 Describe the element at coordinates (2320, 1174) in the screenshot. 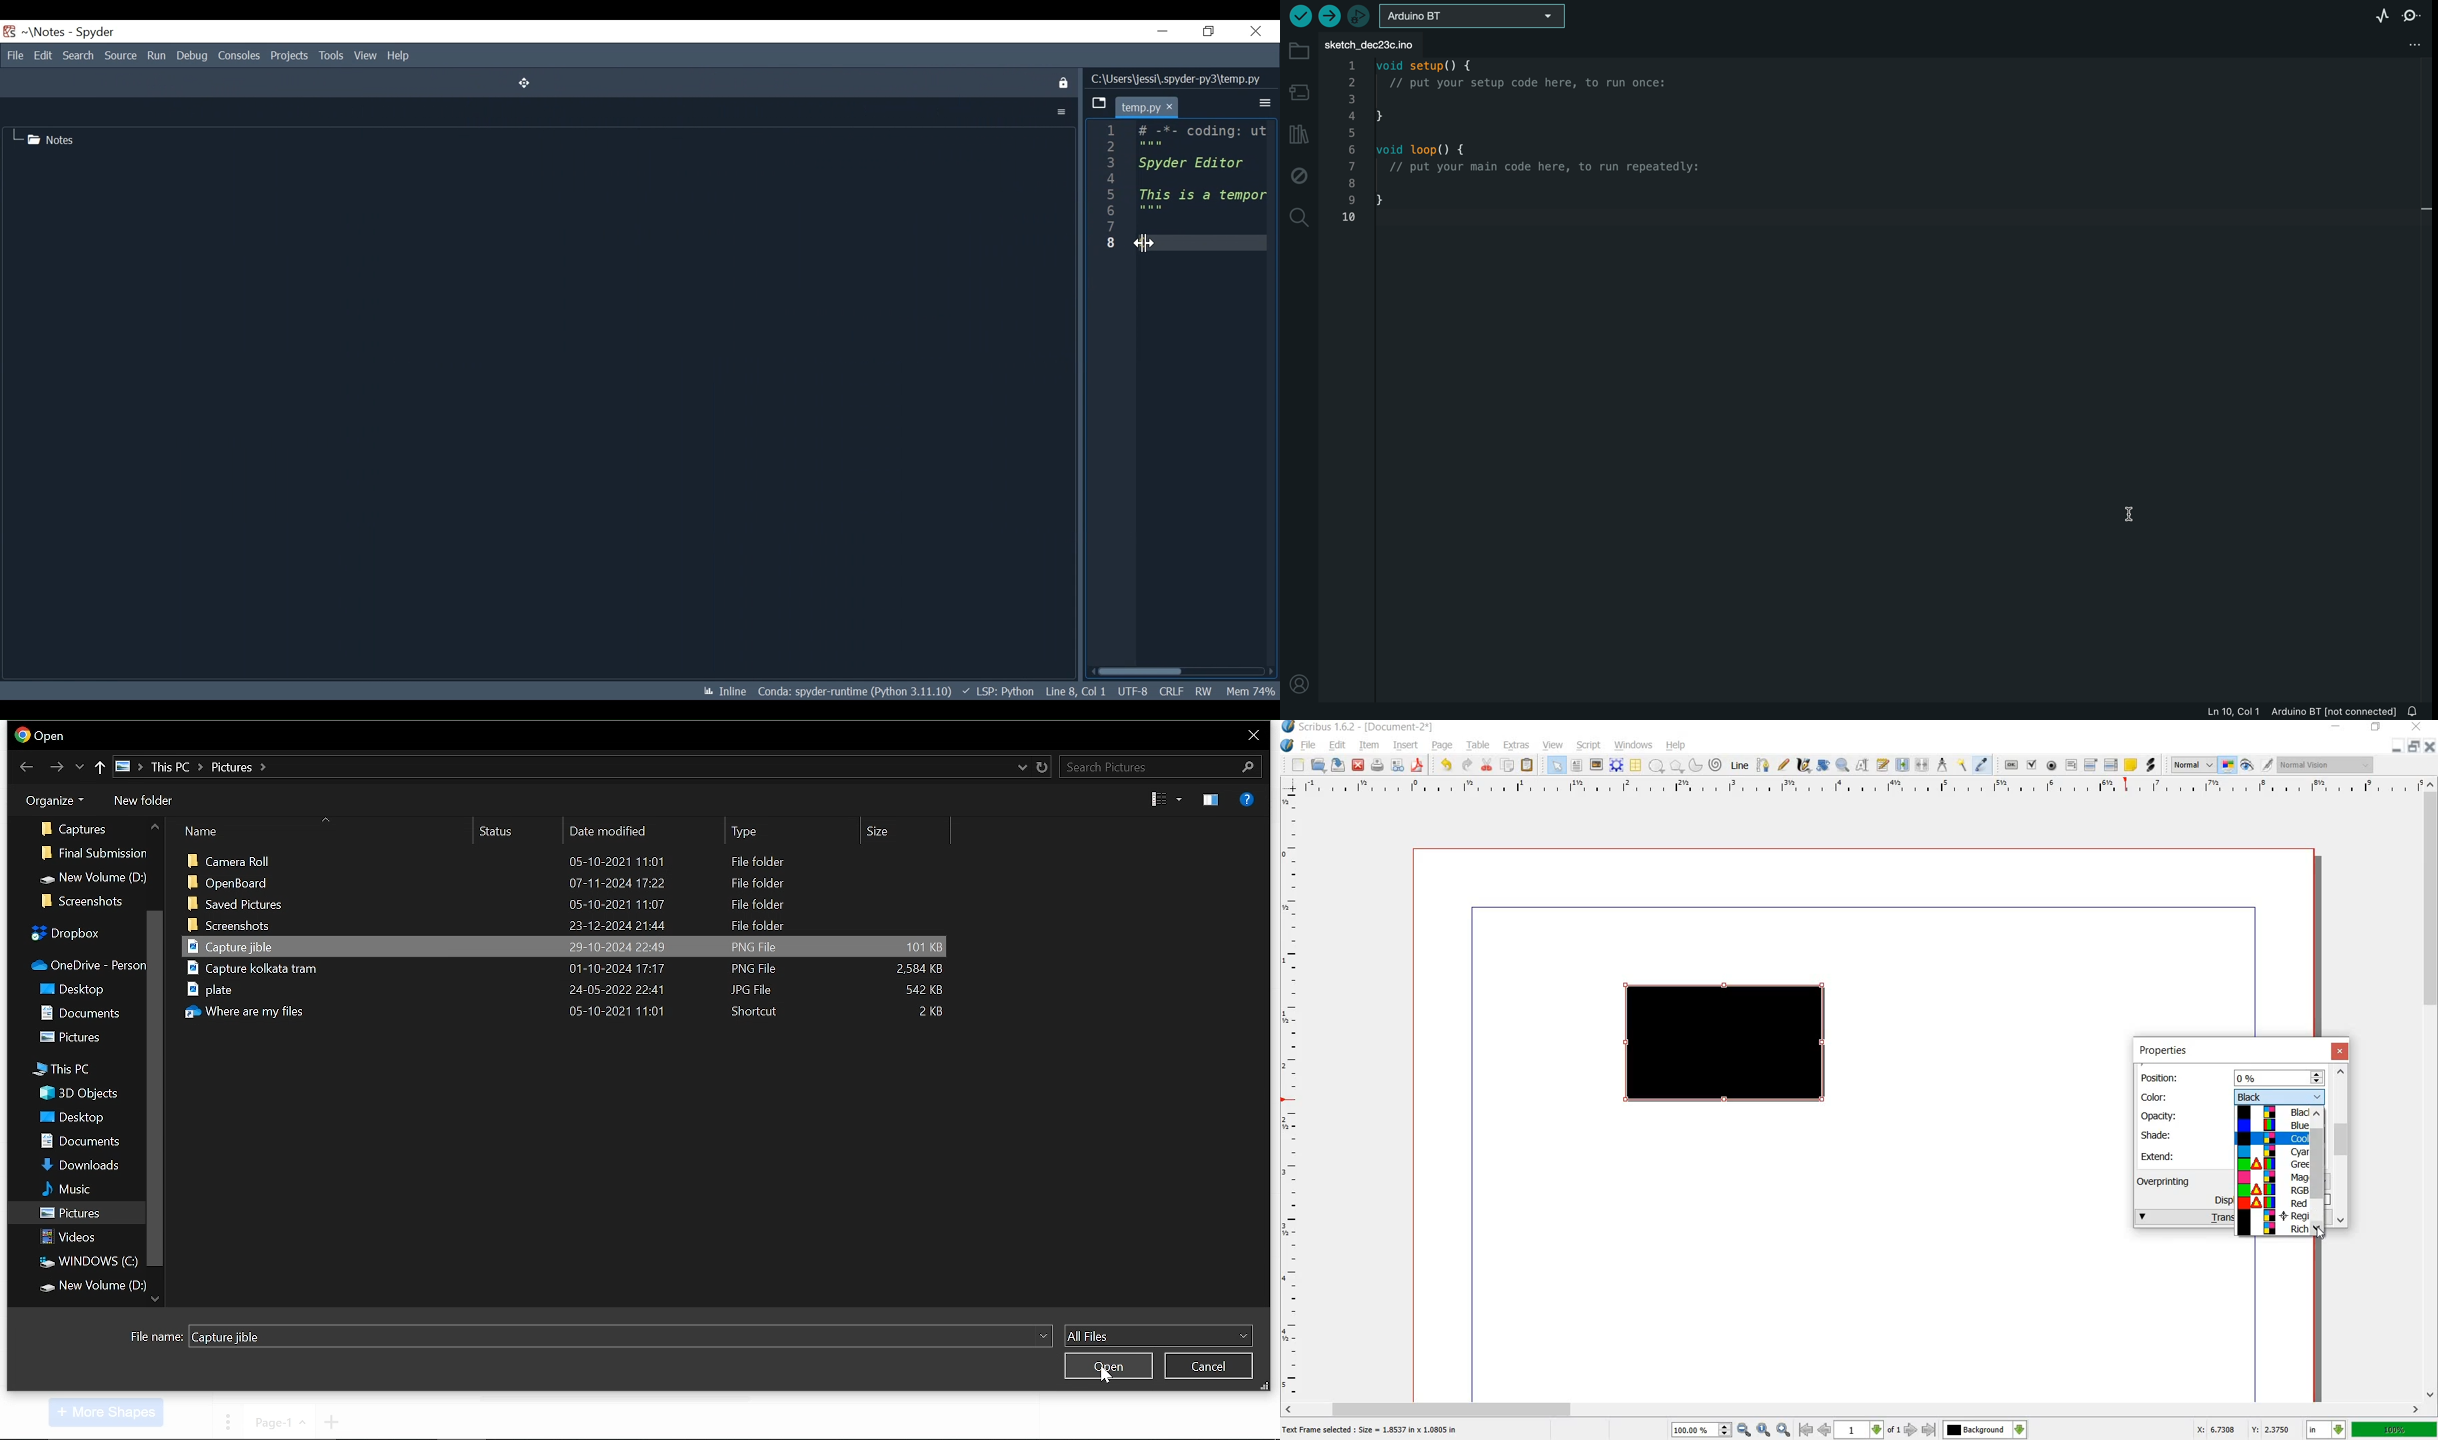

I see `scrollbar` at that location.